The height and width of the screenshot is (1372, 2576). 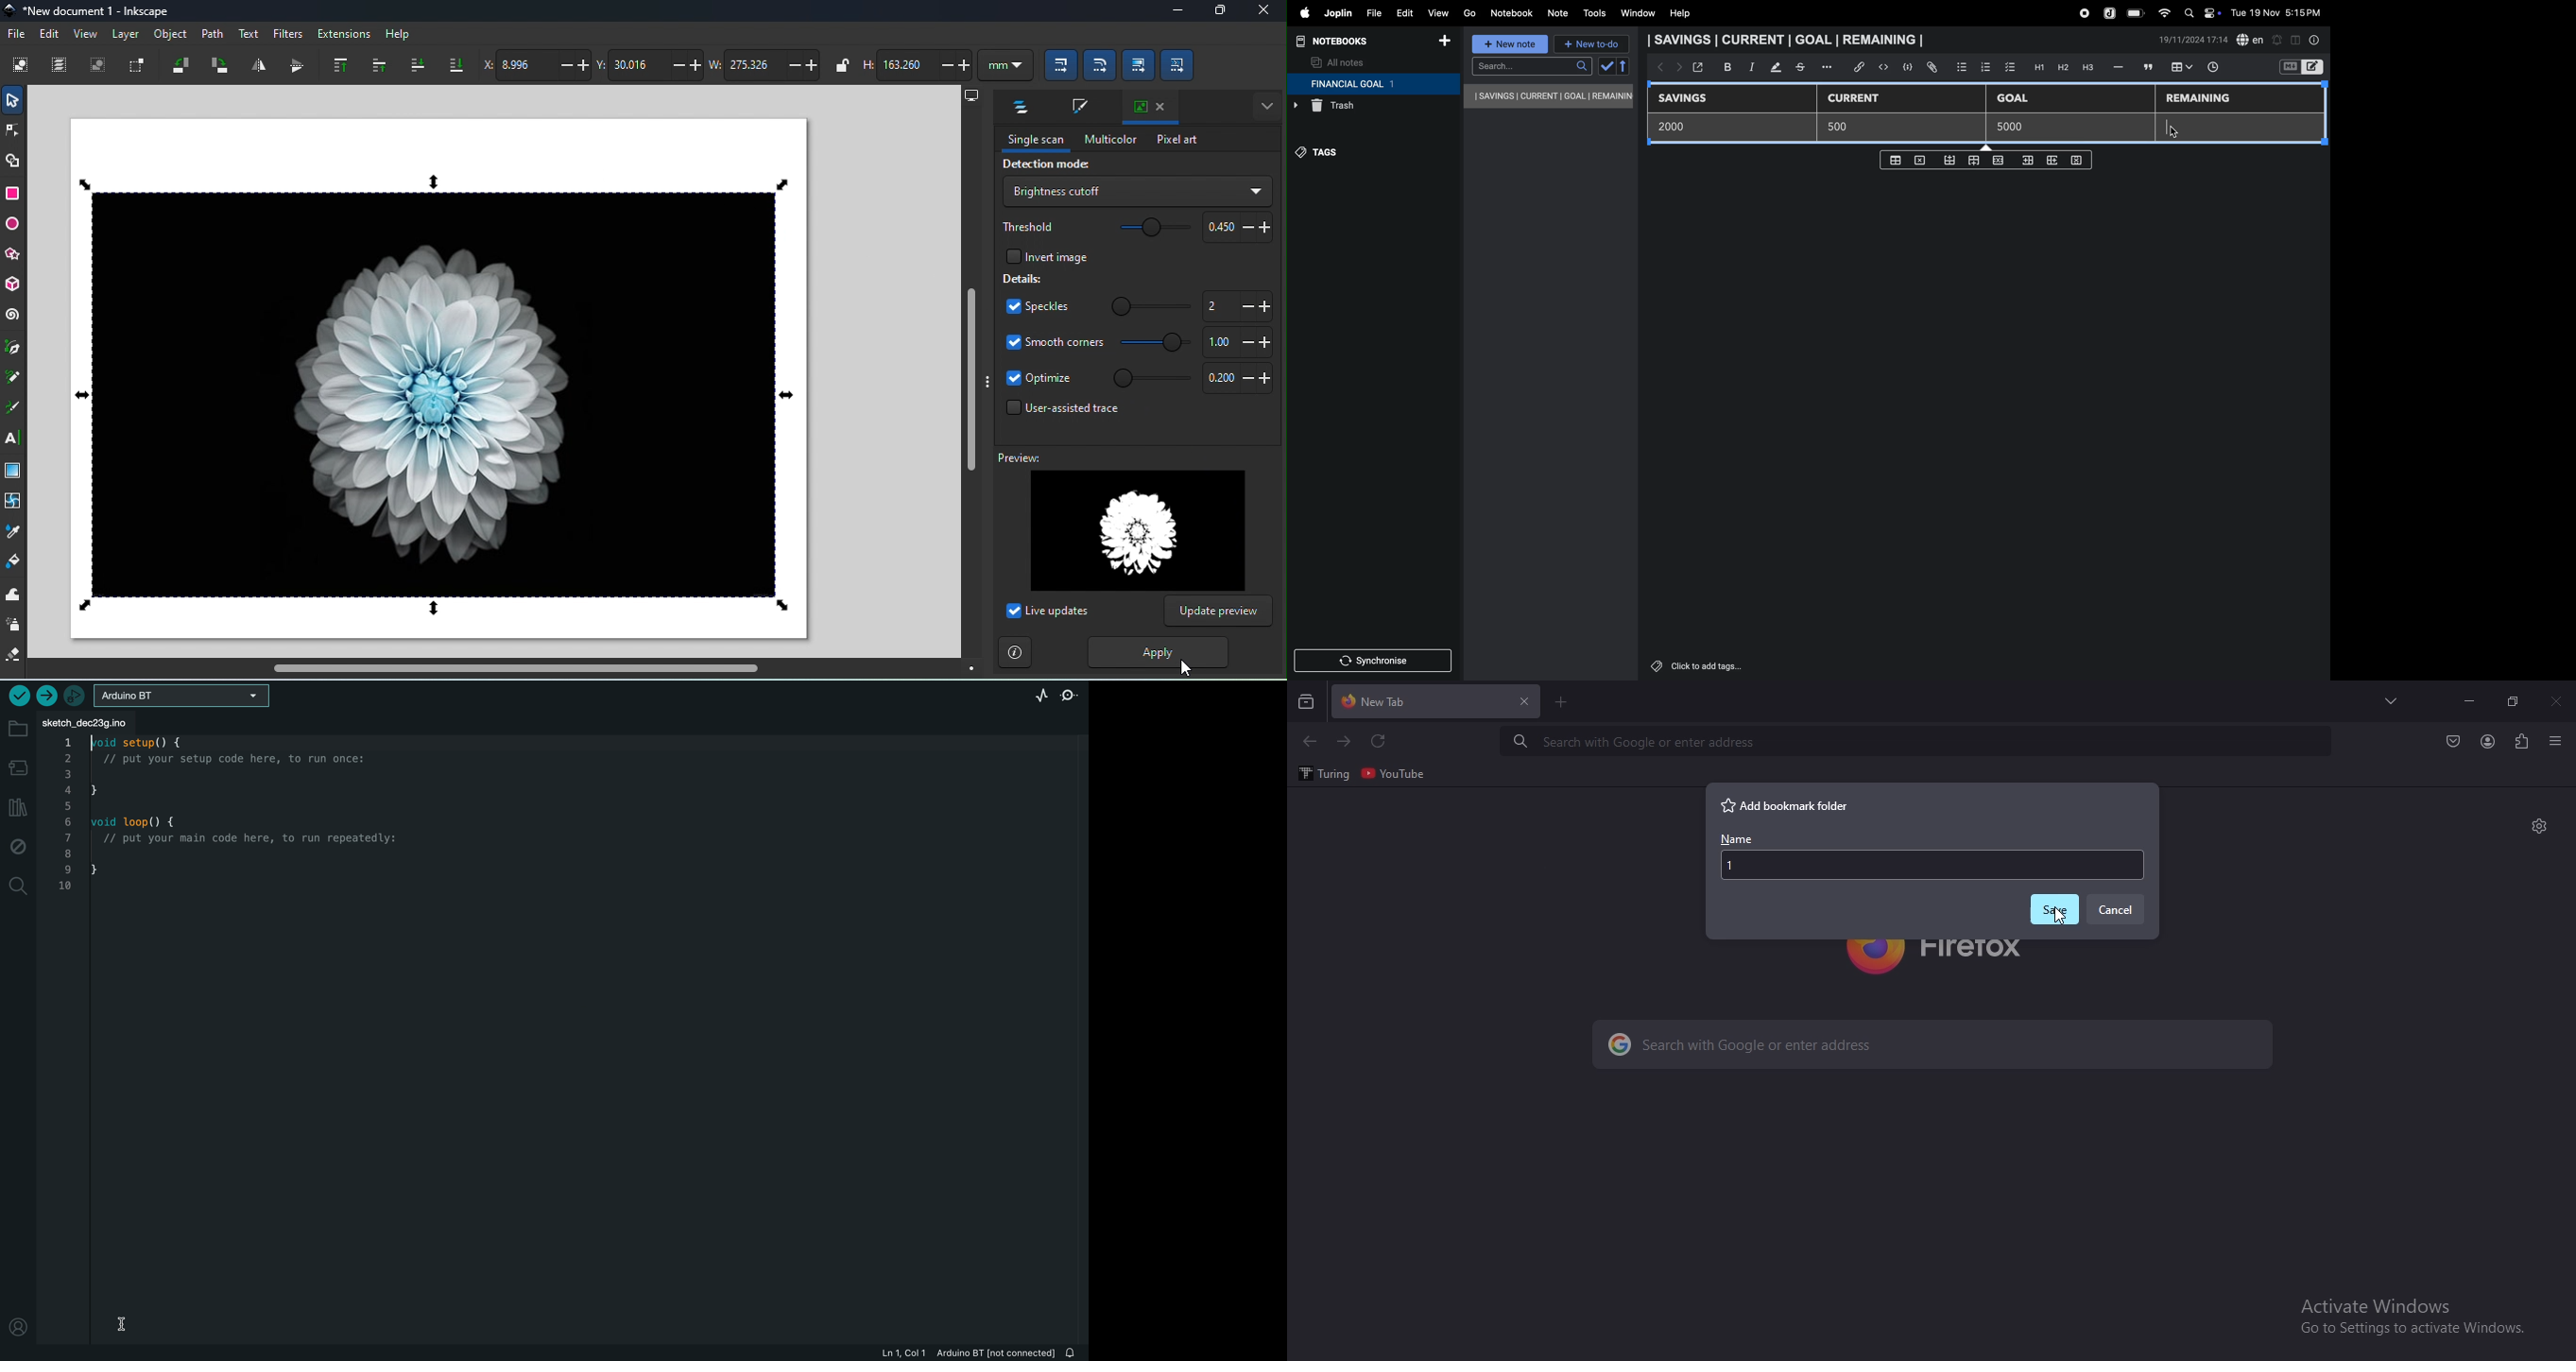 I want to click on note, so click(x=1559, y=14).